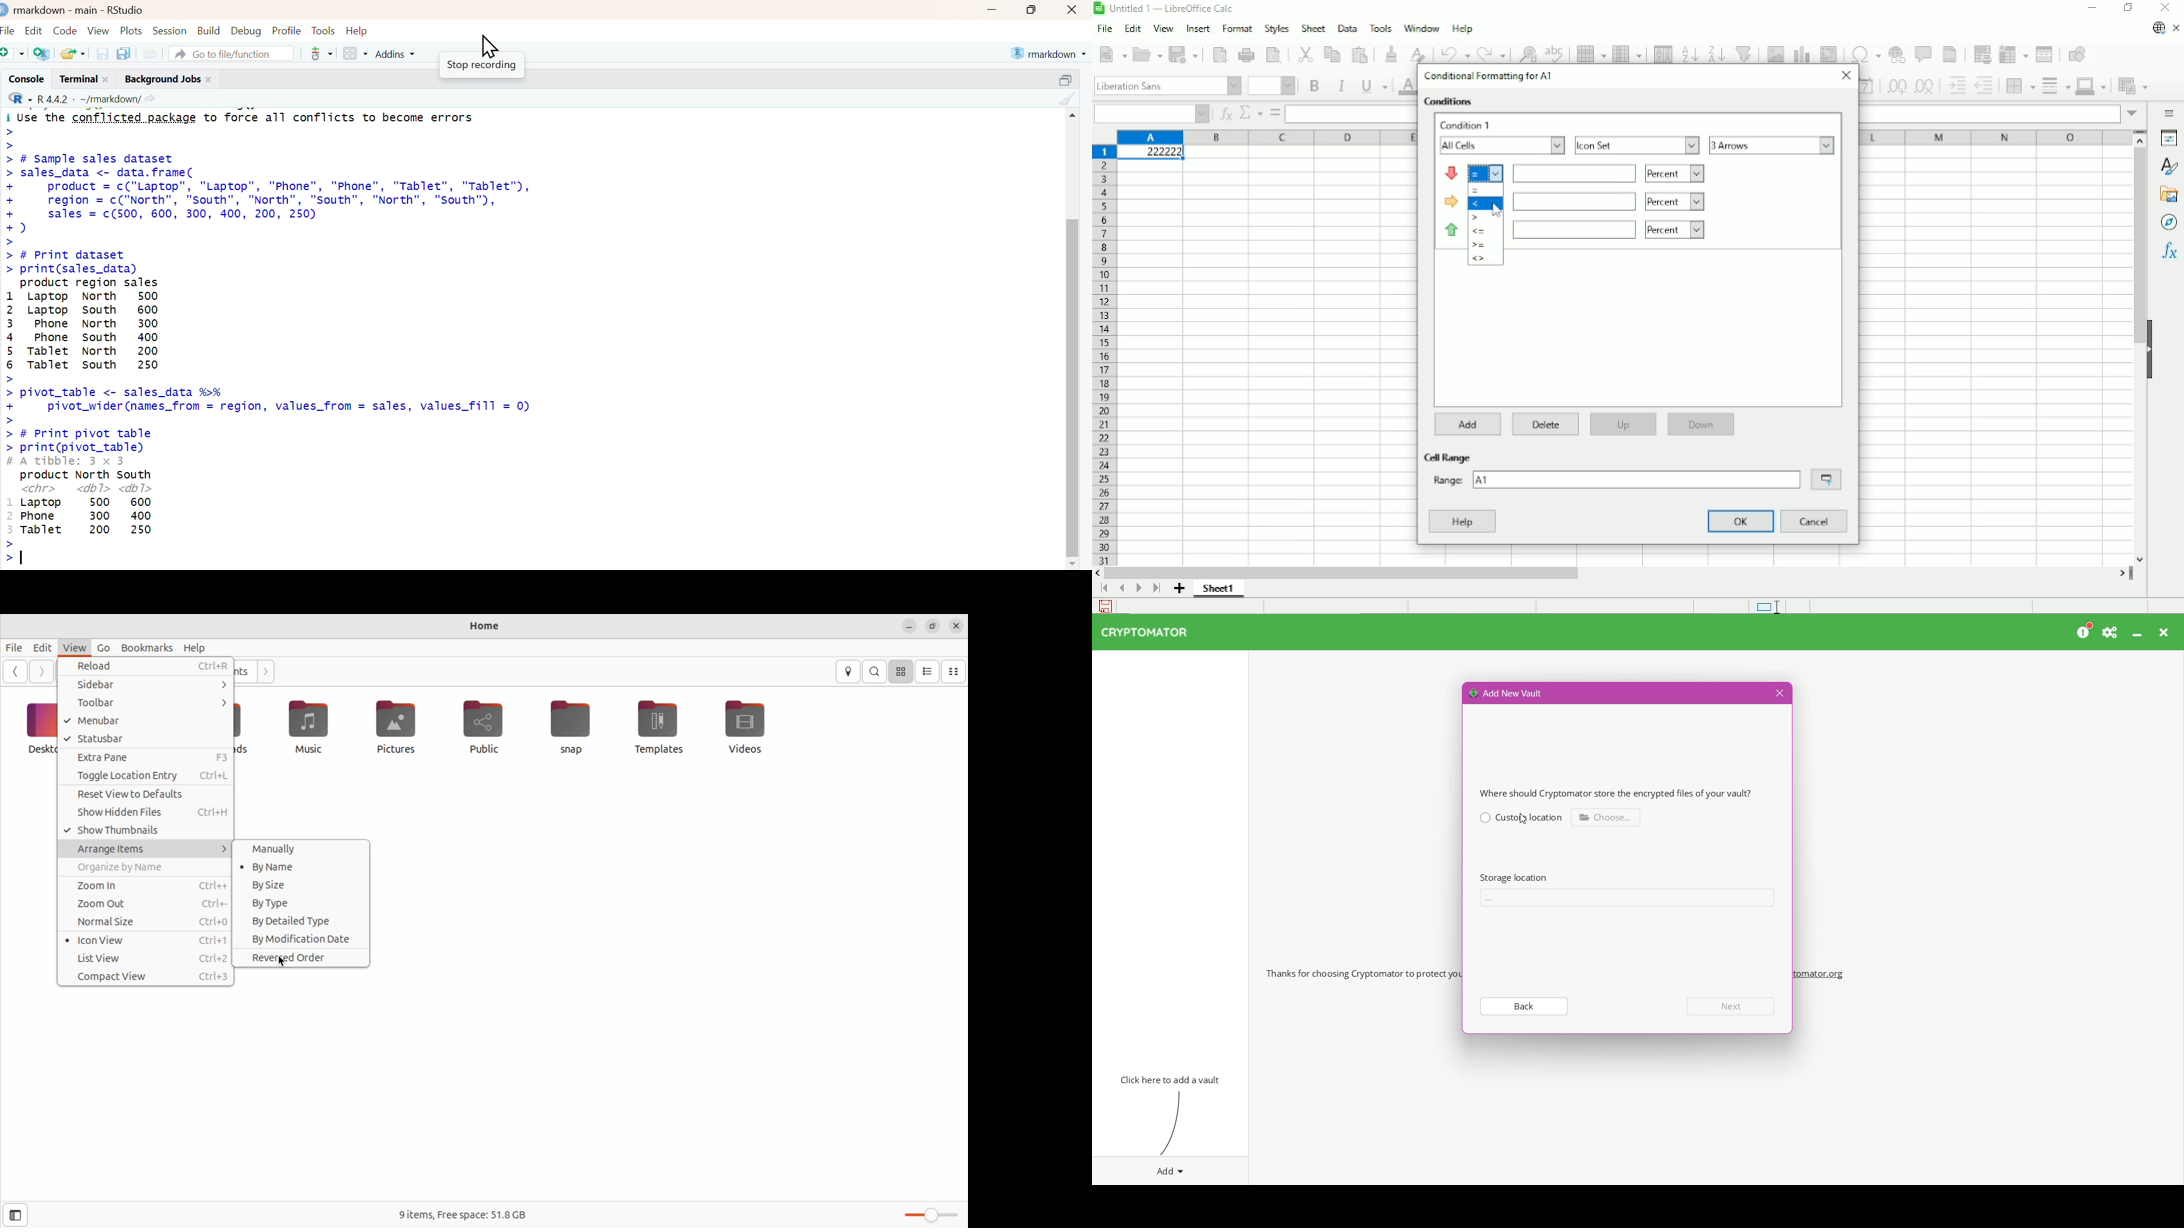 This screenshot has height=1232, width=2184. Describe the element at coordinates (2132, 114) in the screenshot. I see `expand formula bar` at that location.